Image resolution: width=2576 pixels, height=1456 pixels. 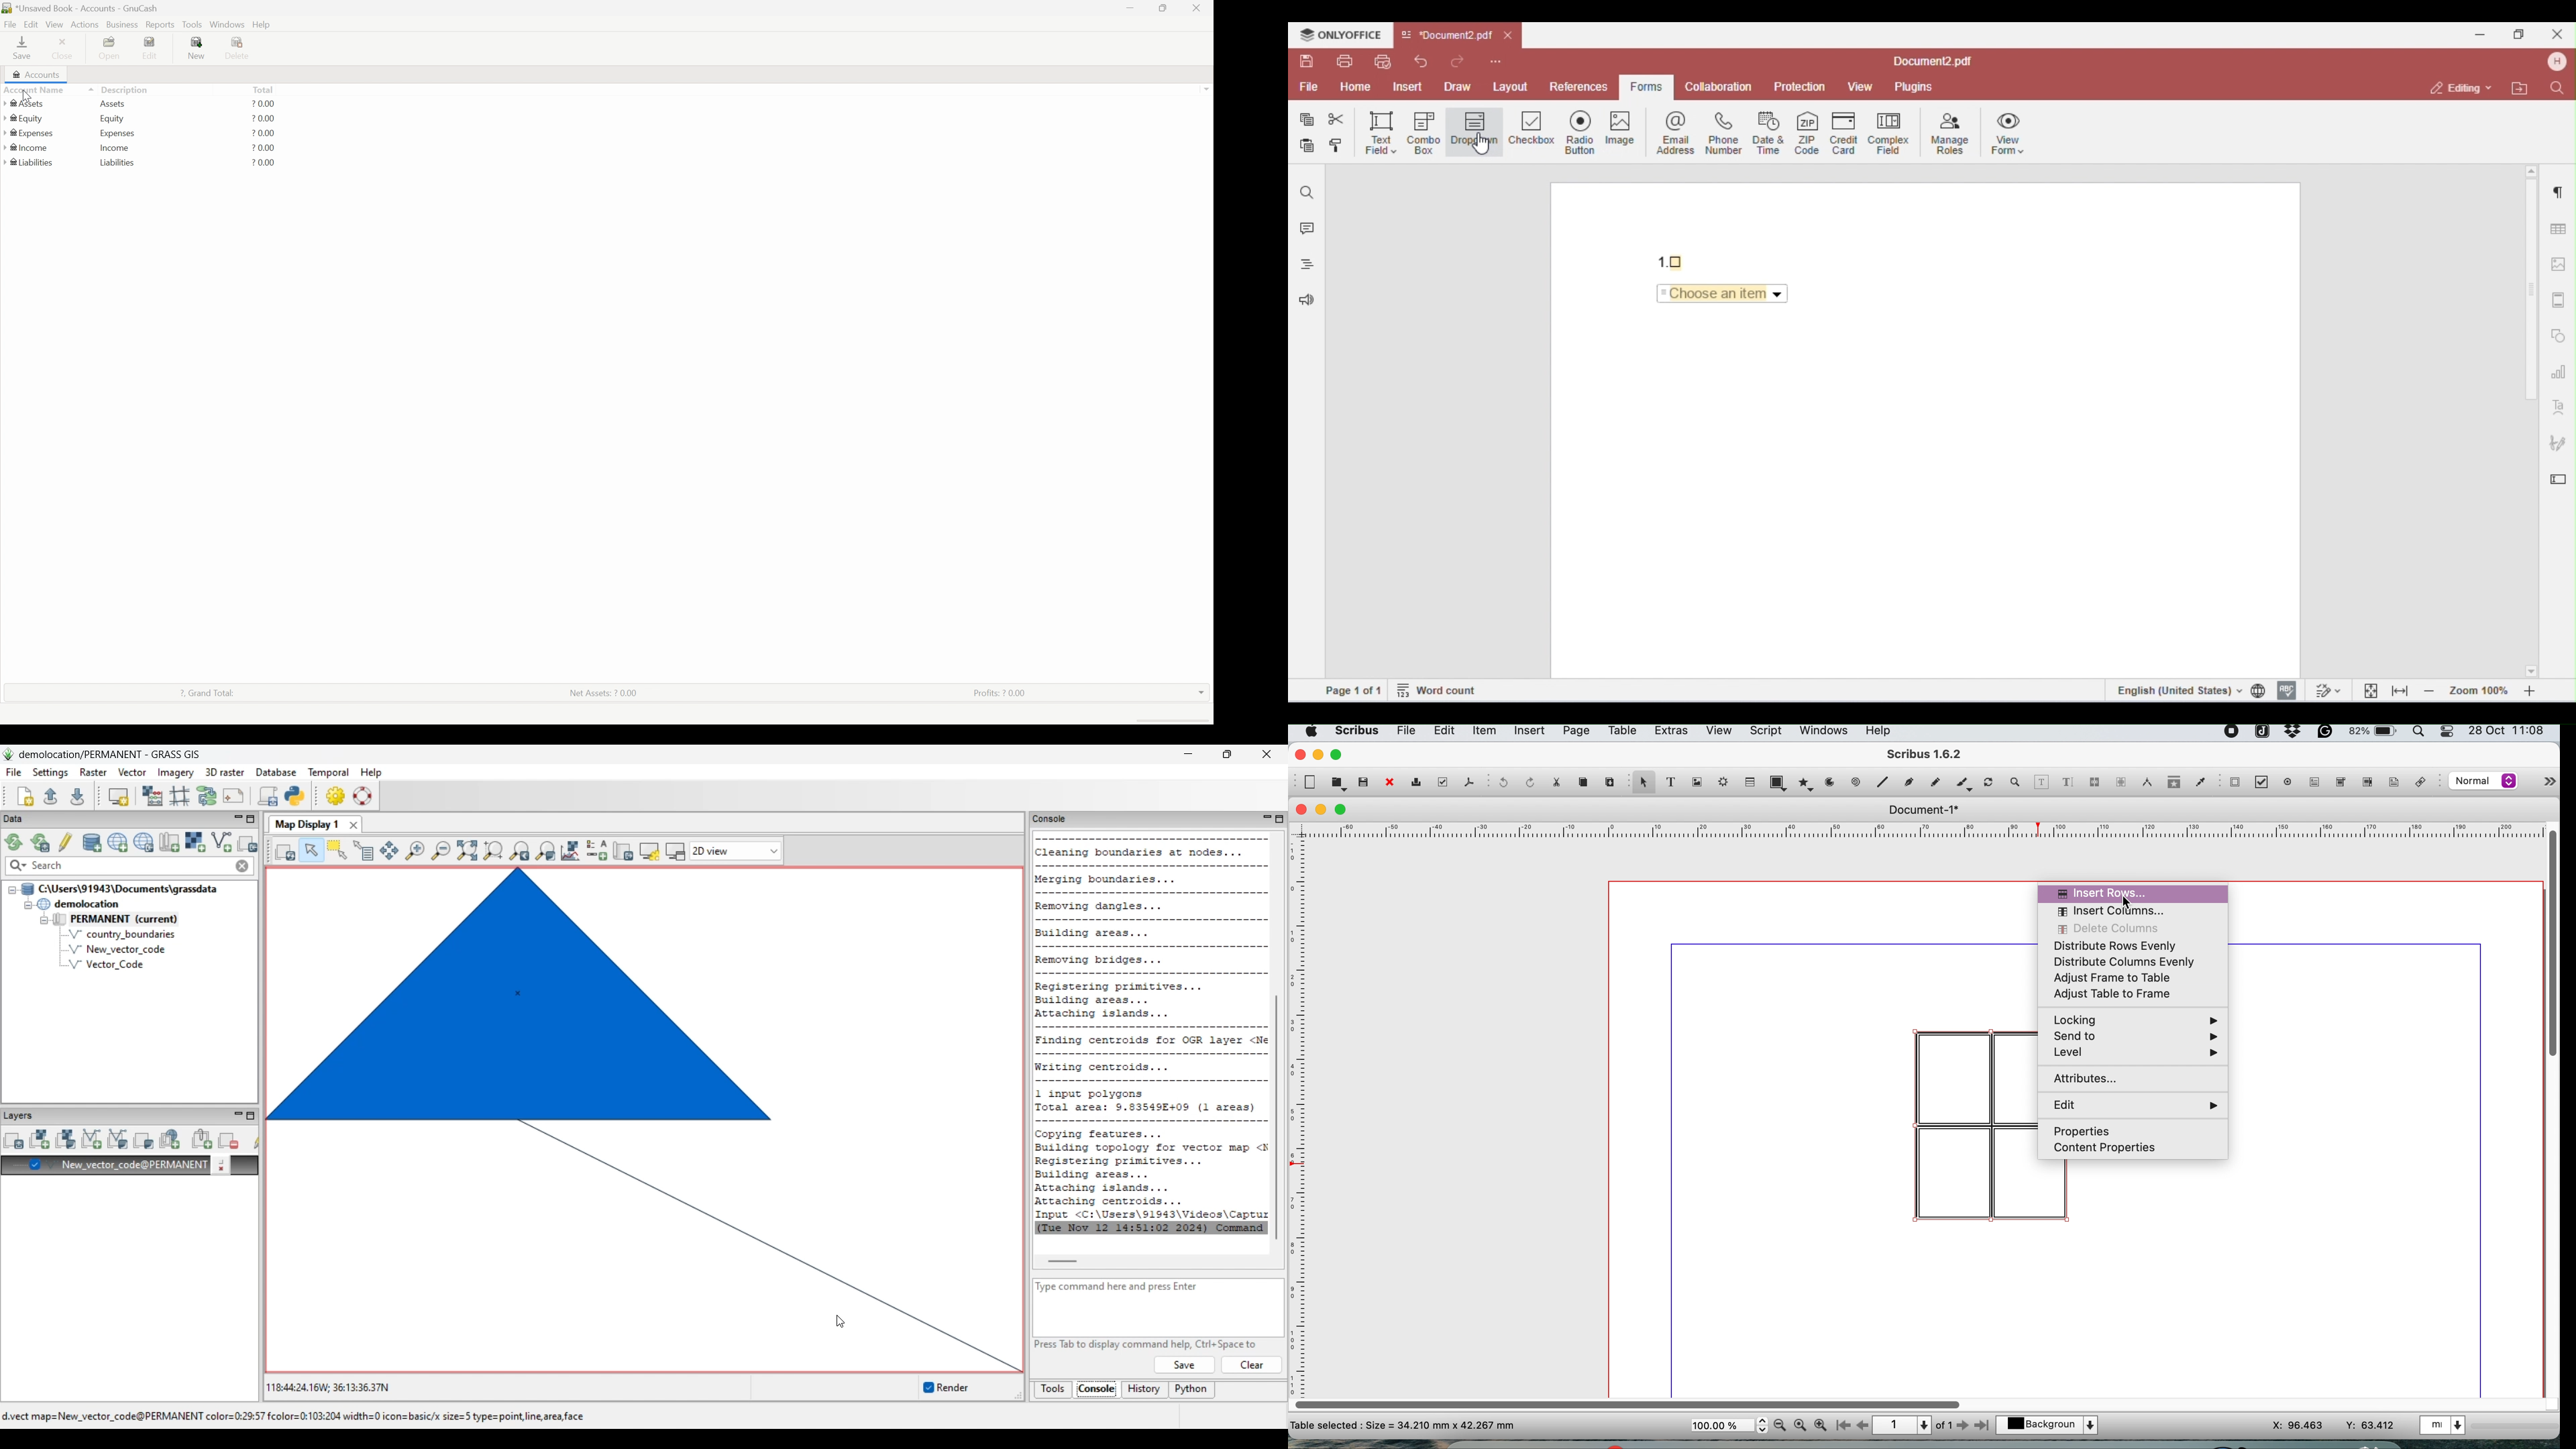 What do you see at coordinates (115, 147) in the screenshot?
I see `Income` at bounding box center [115, 147].